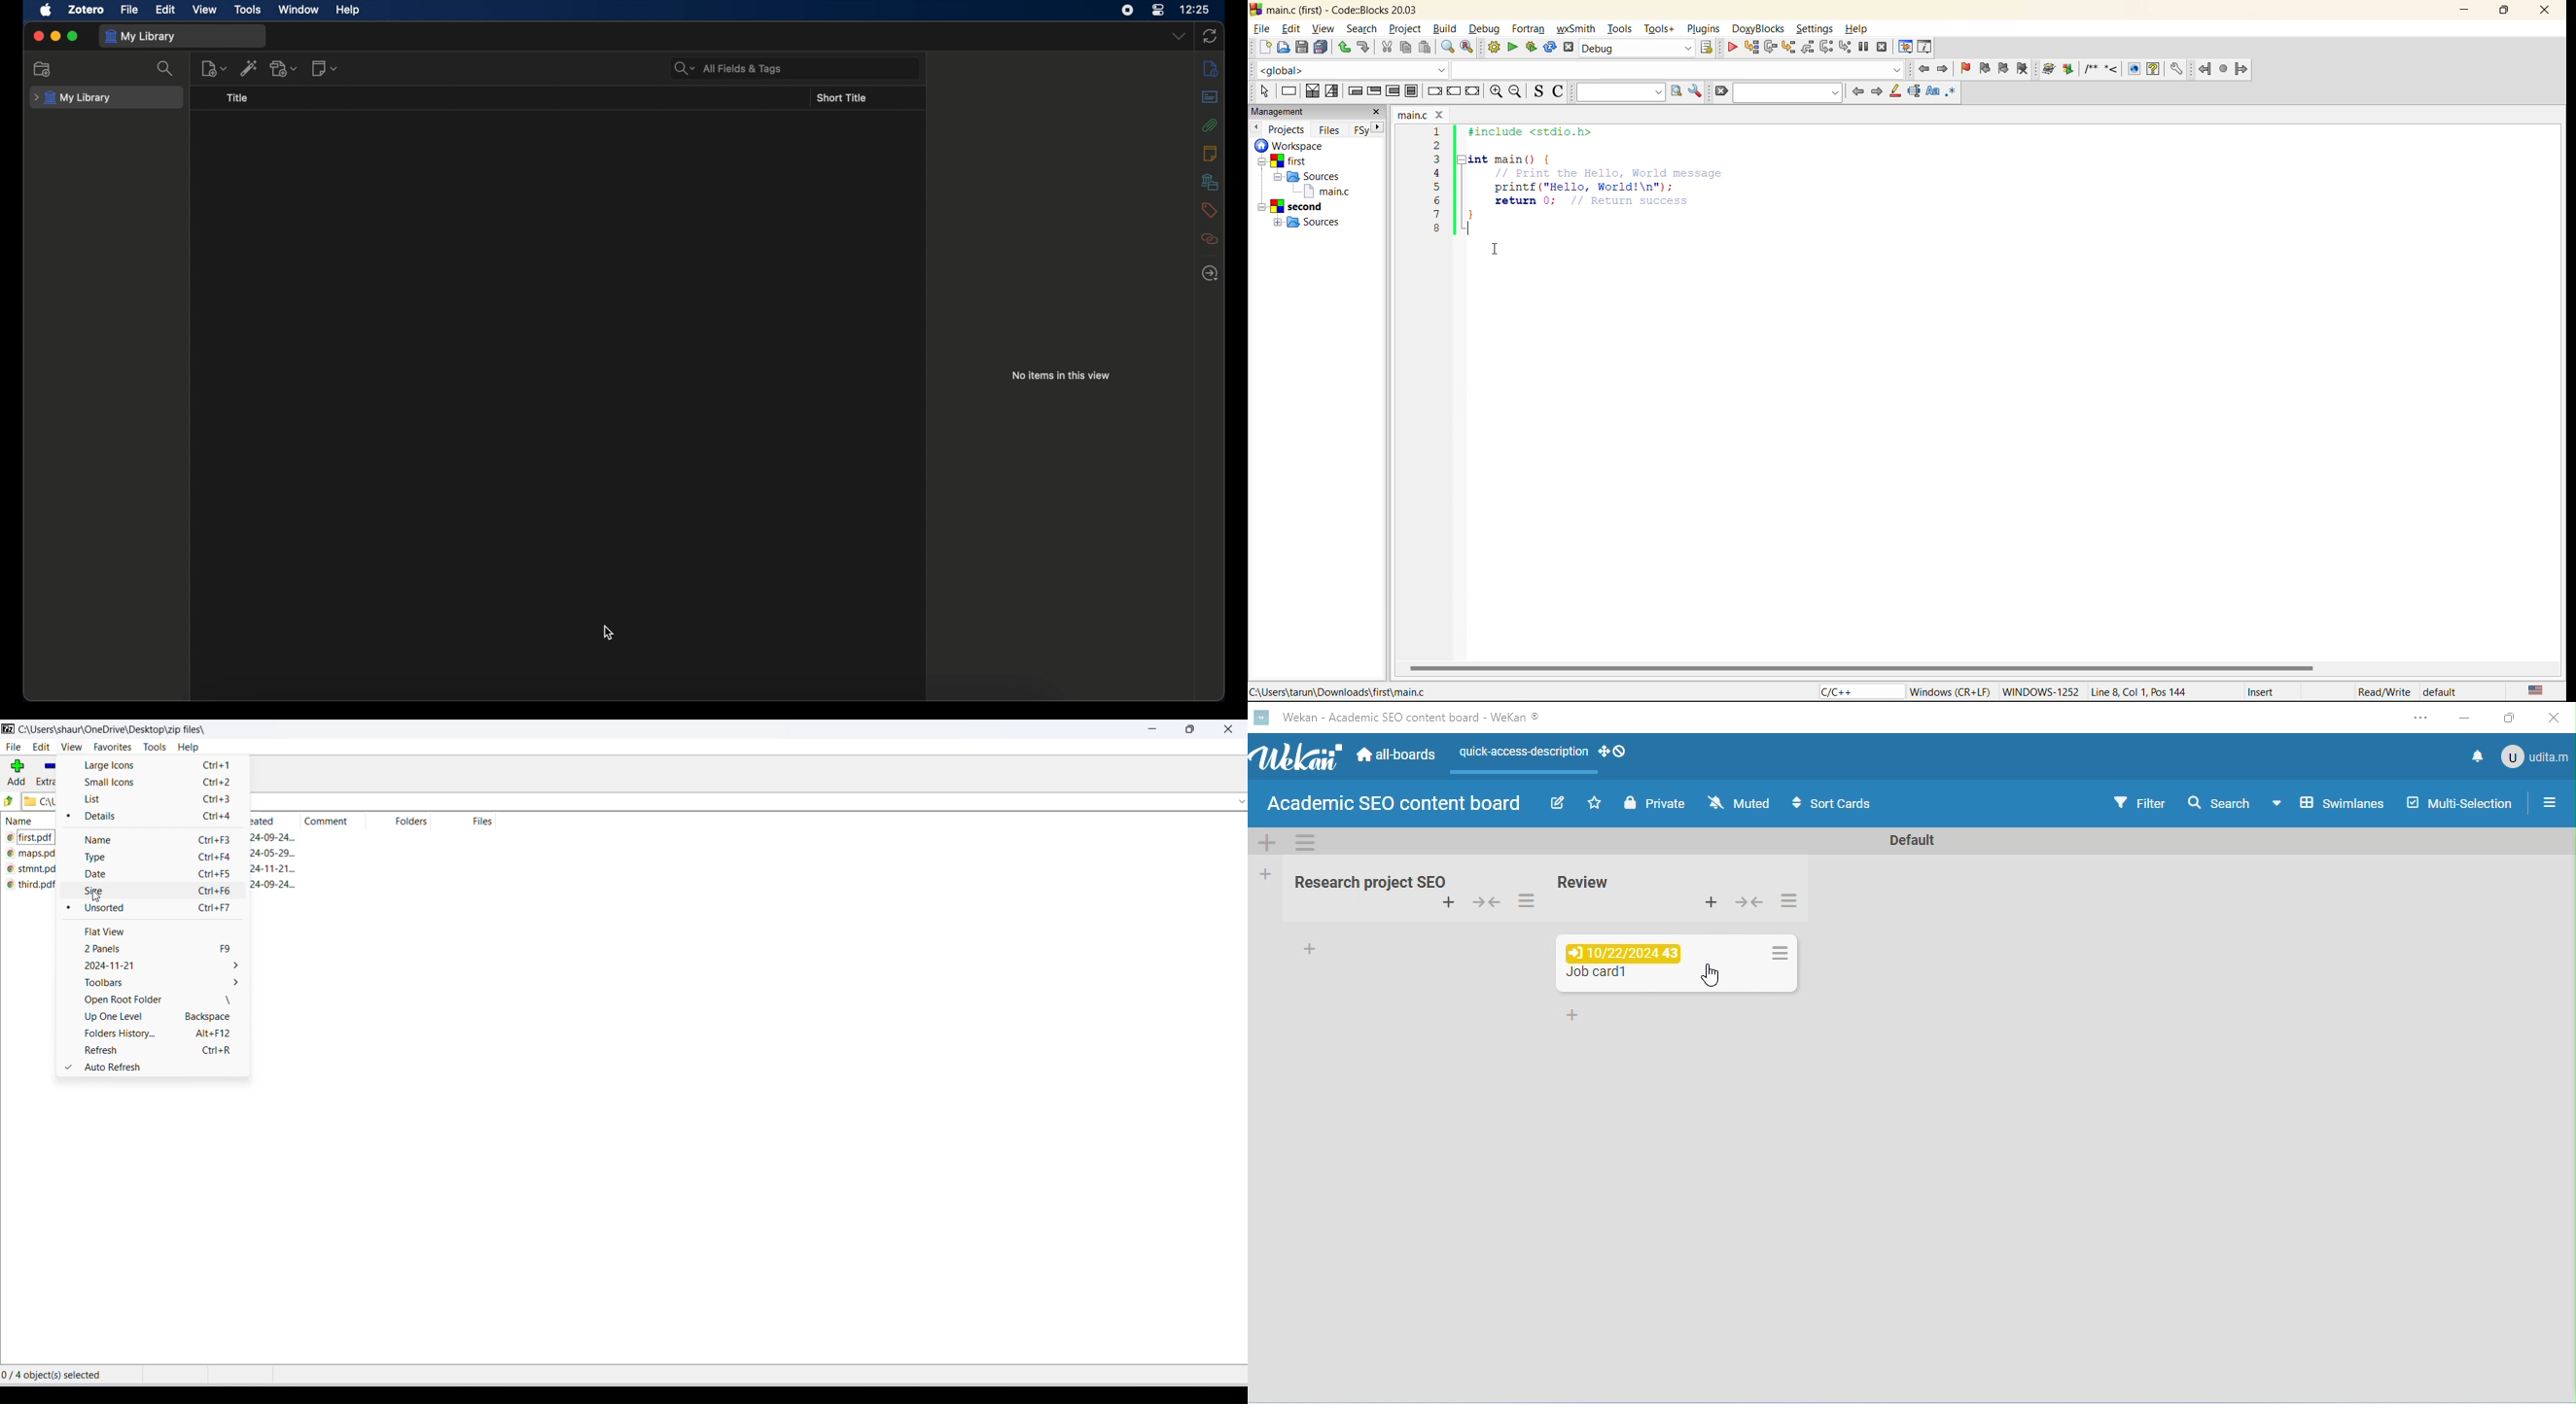 The image size is (2576, 1428). I want to click on settings, so click(1812, 26).